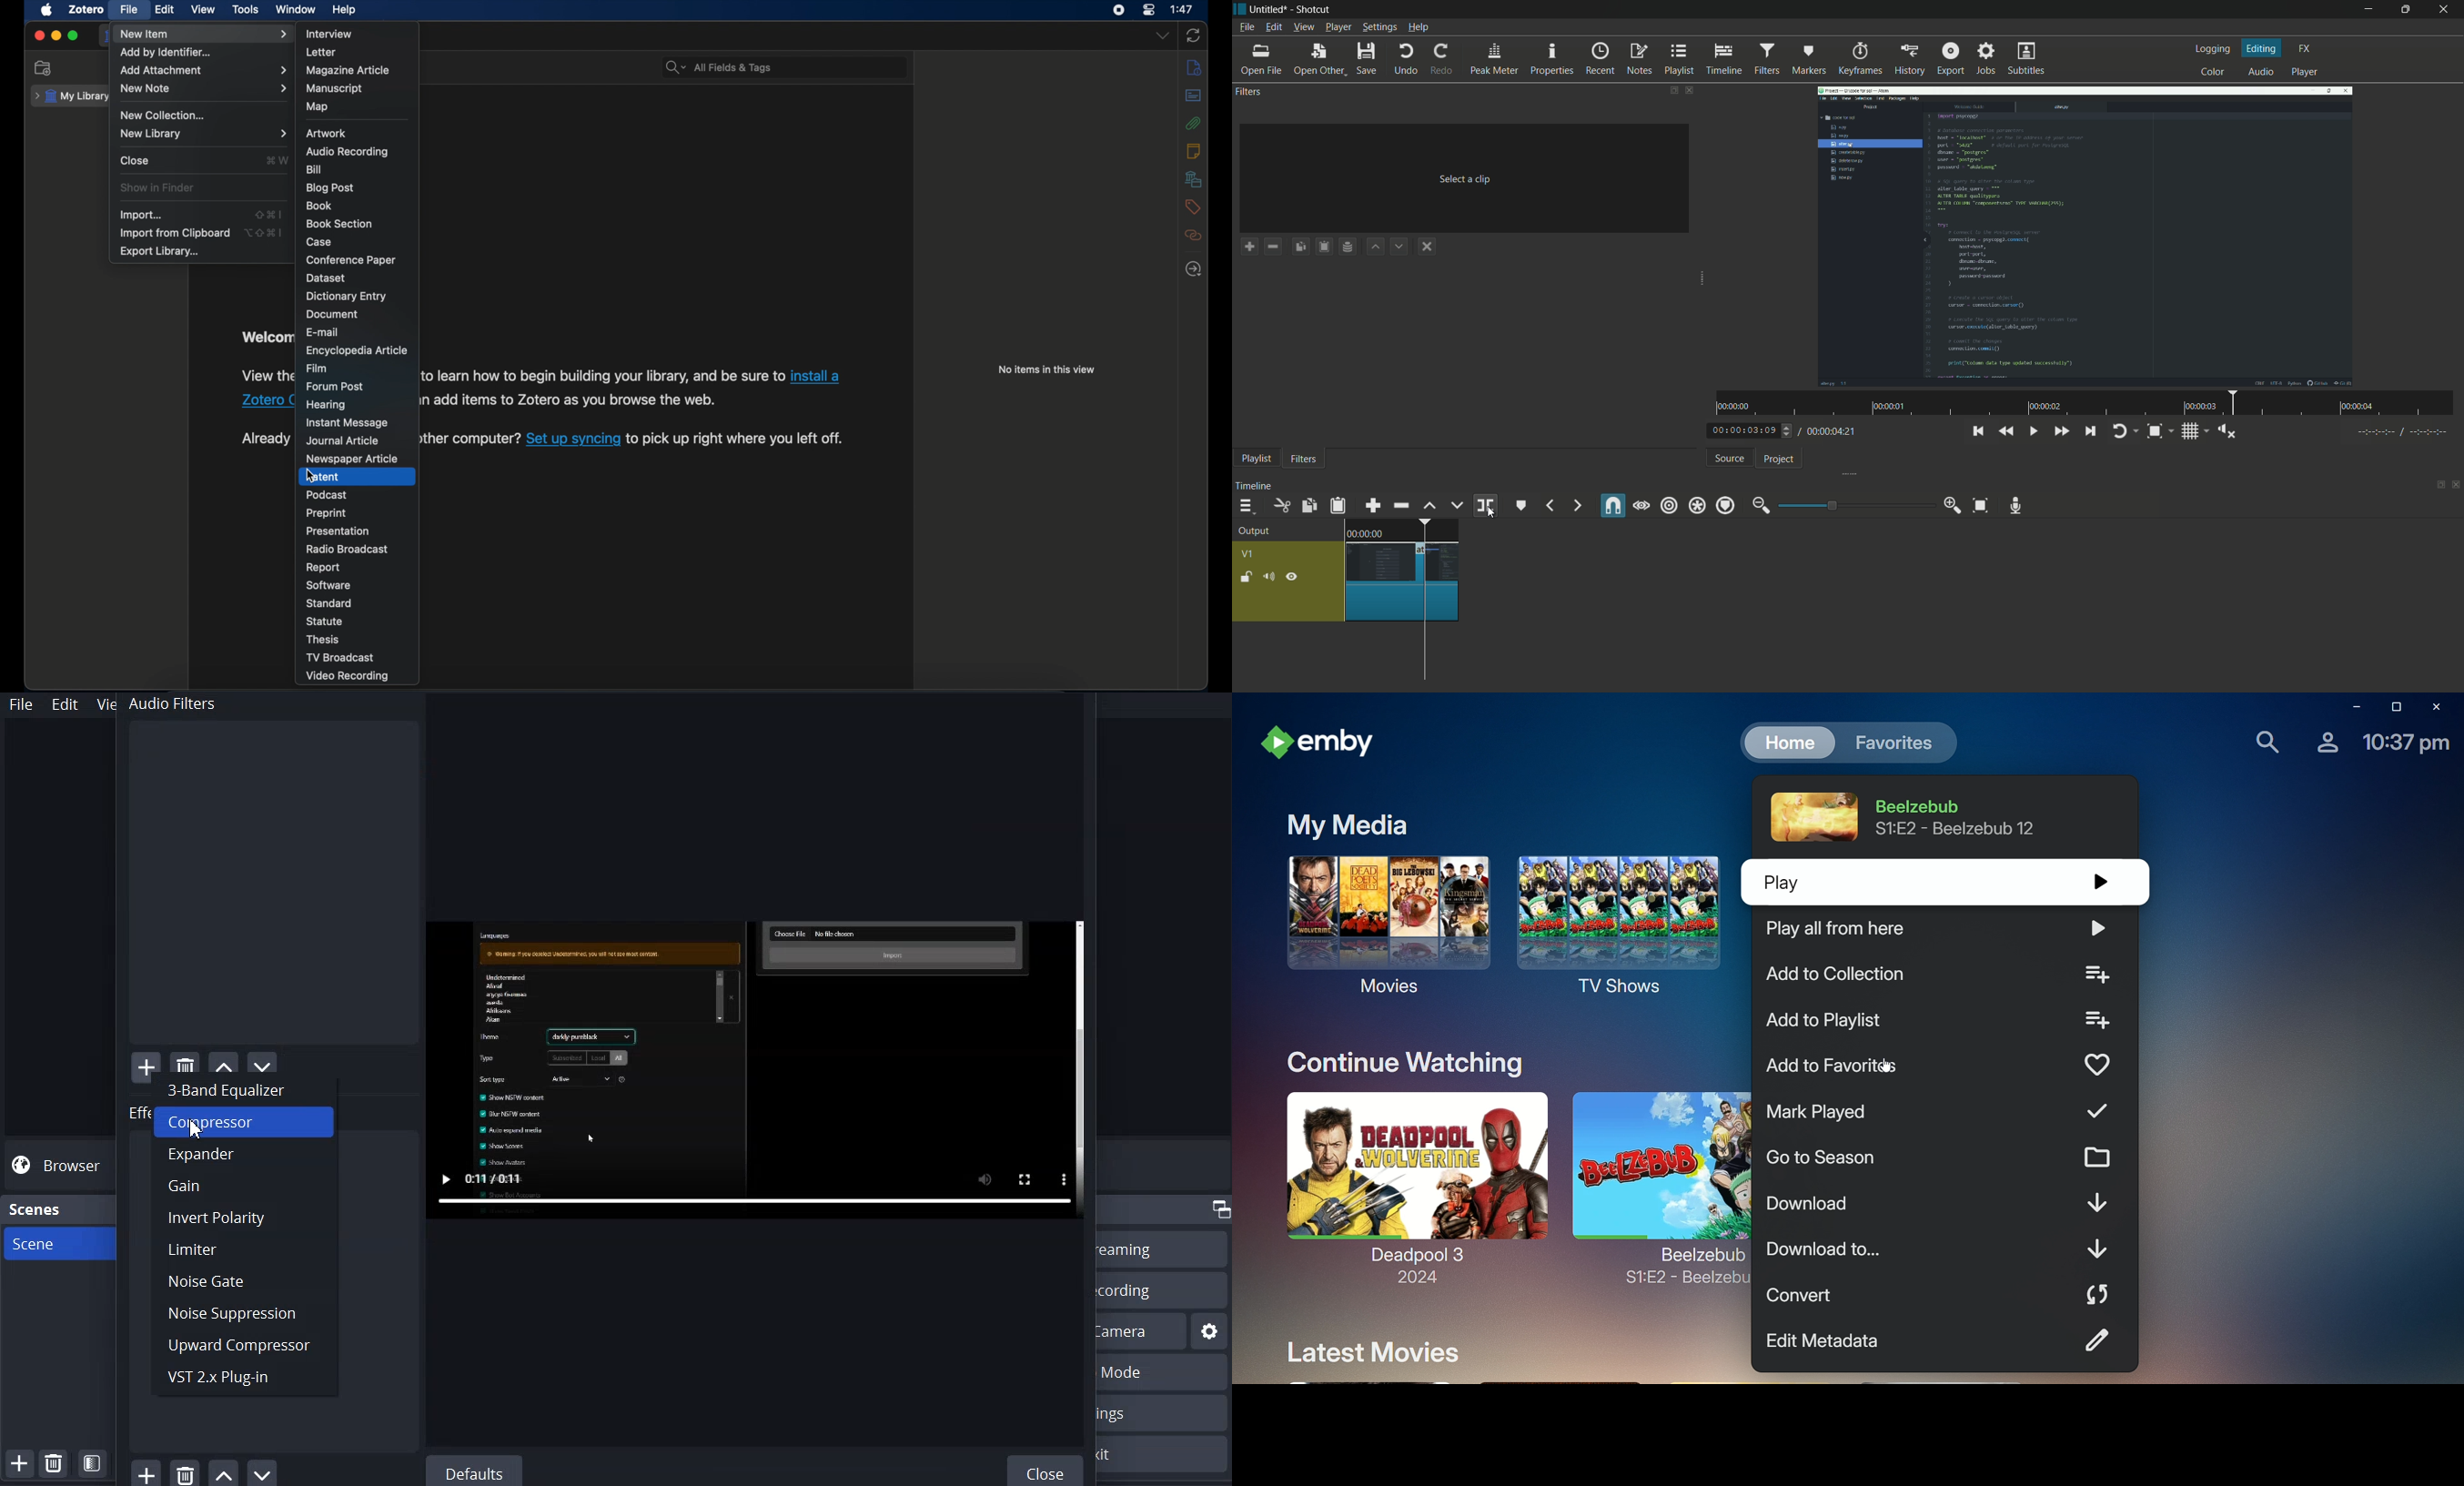  What do you see at coordinates (174, 234) in the screenshot?
I see `import from clipboard` at bounding box center [174, 234].